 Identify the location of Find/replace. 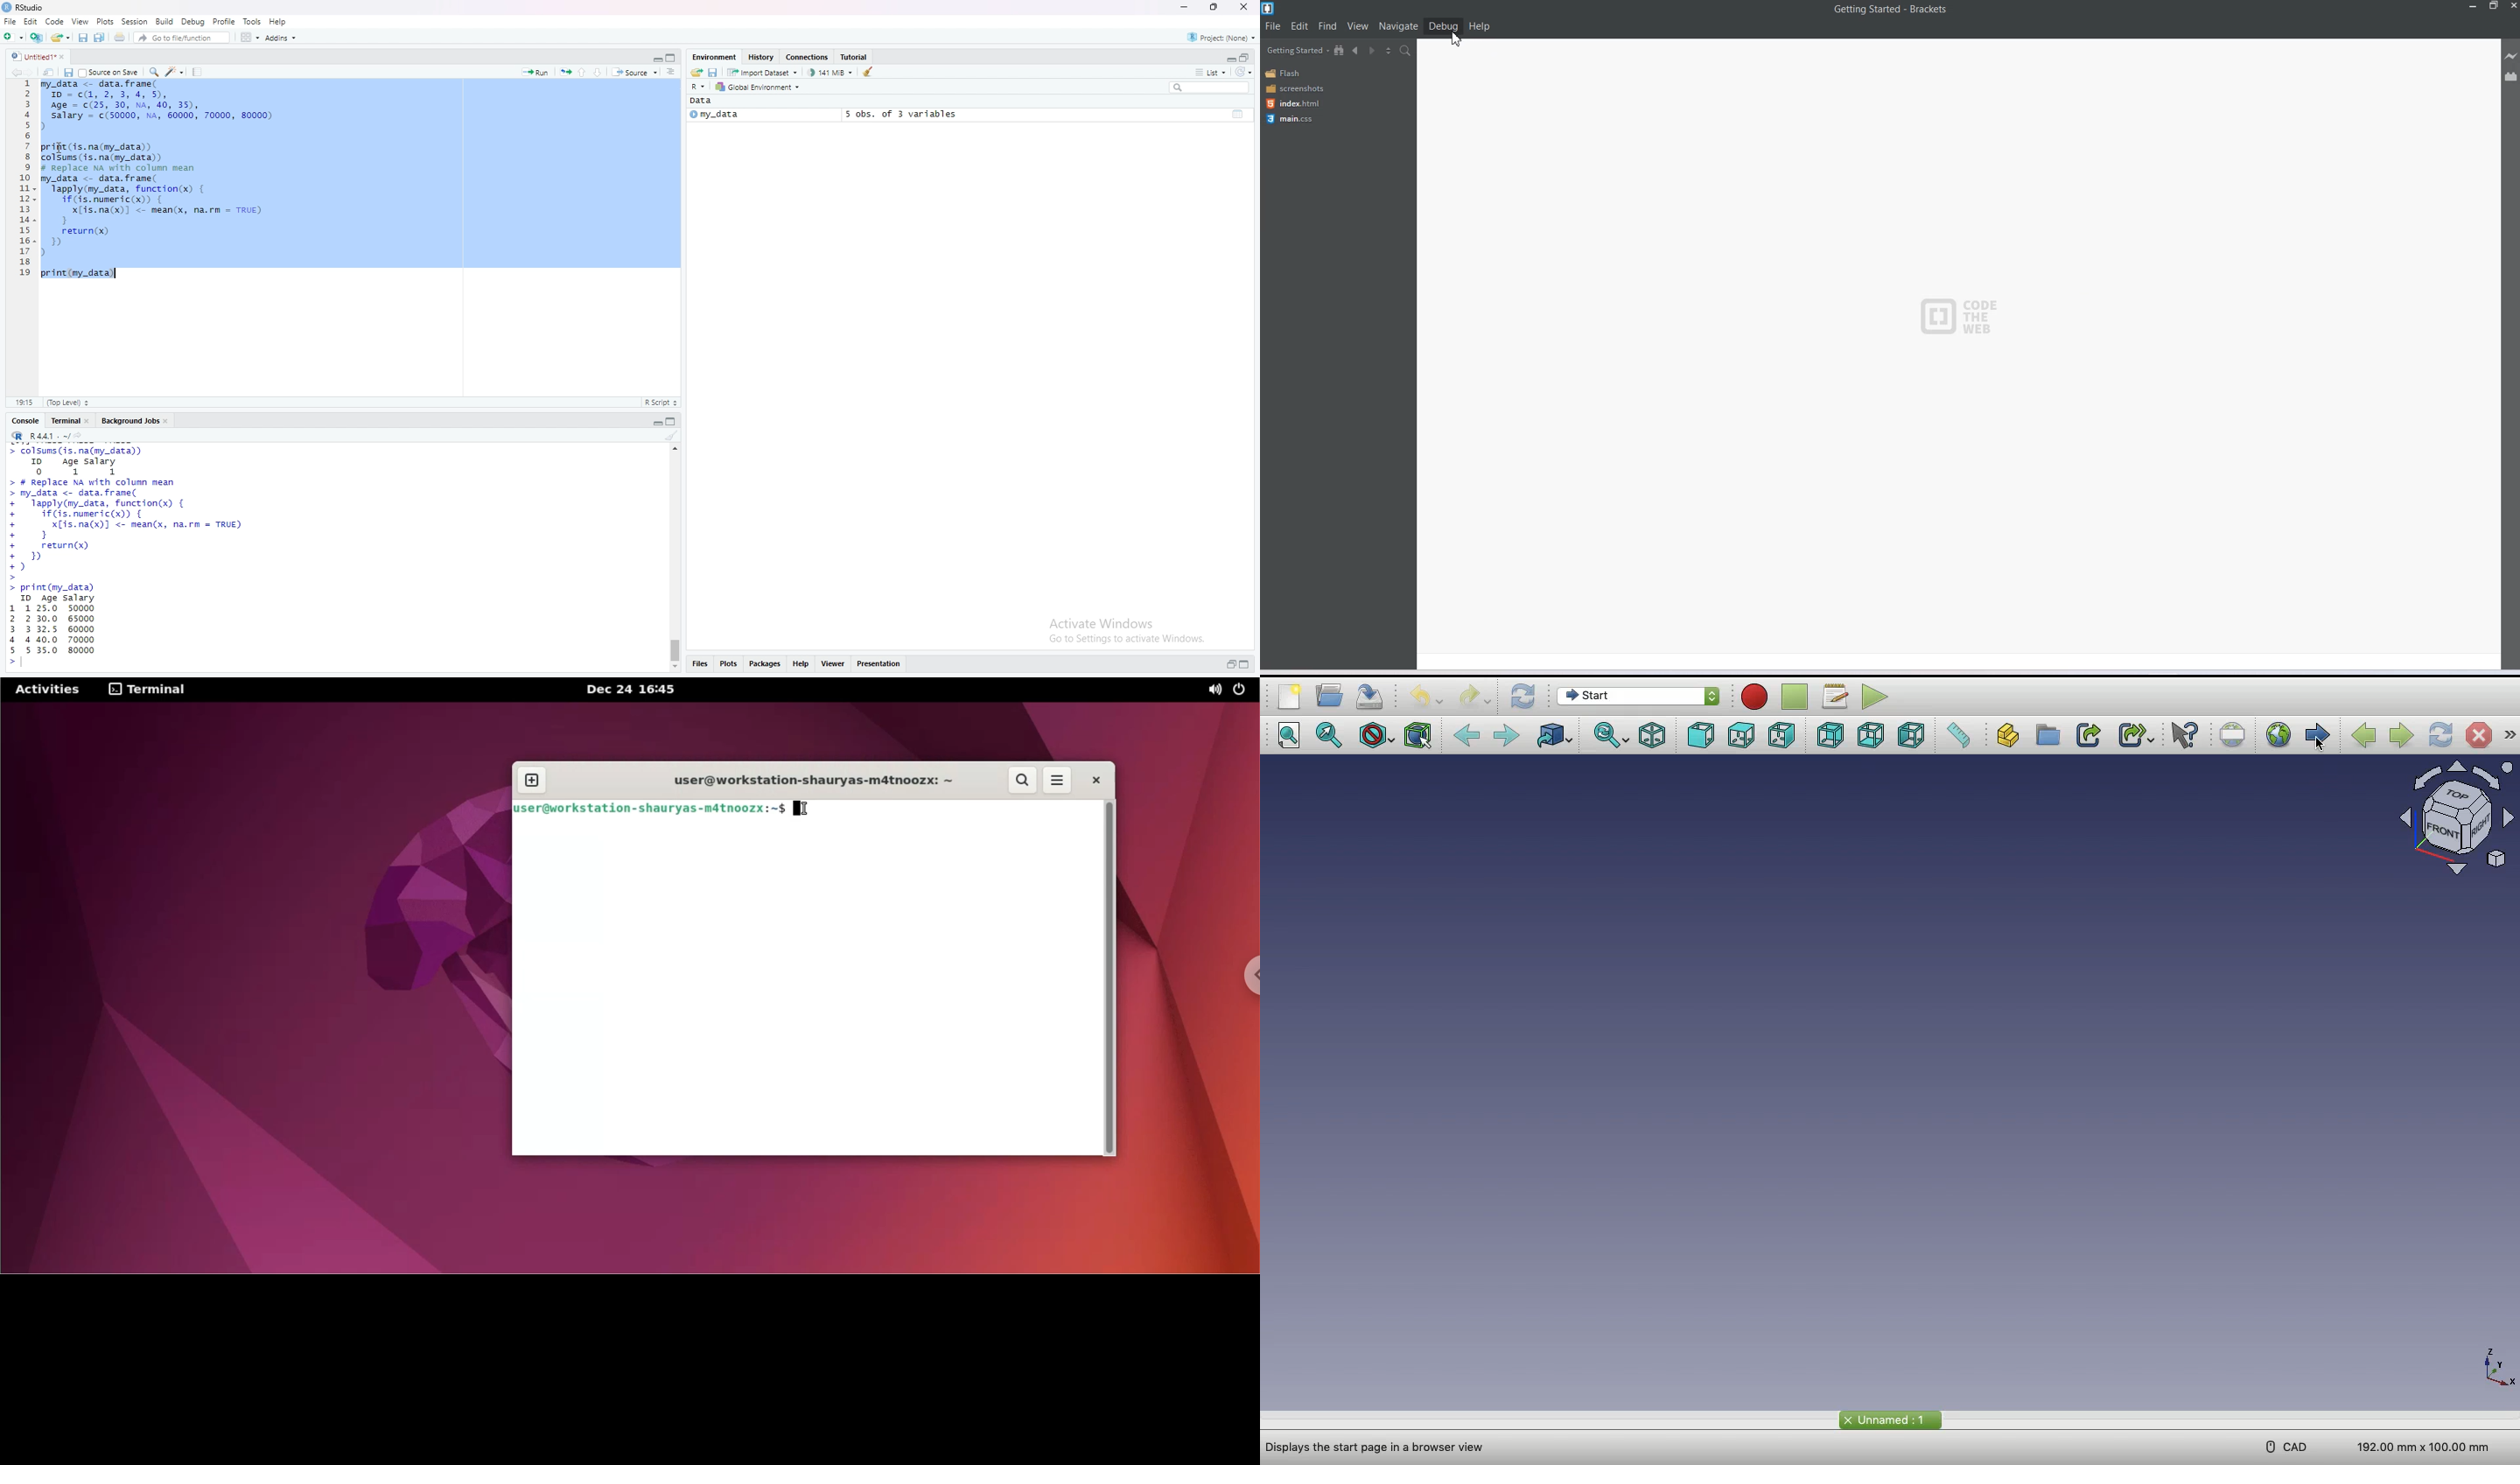
(155, 71).